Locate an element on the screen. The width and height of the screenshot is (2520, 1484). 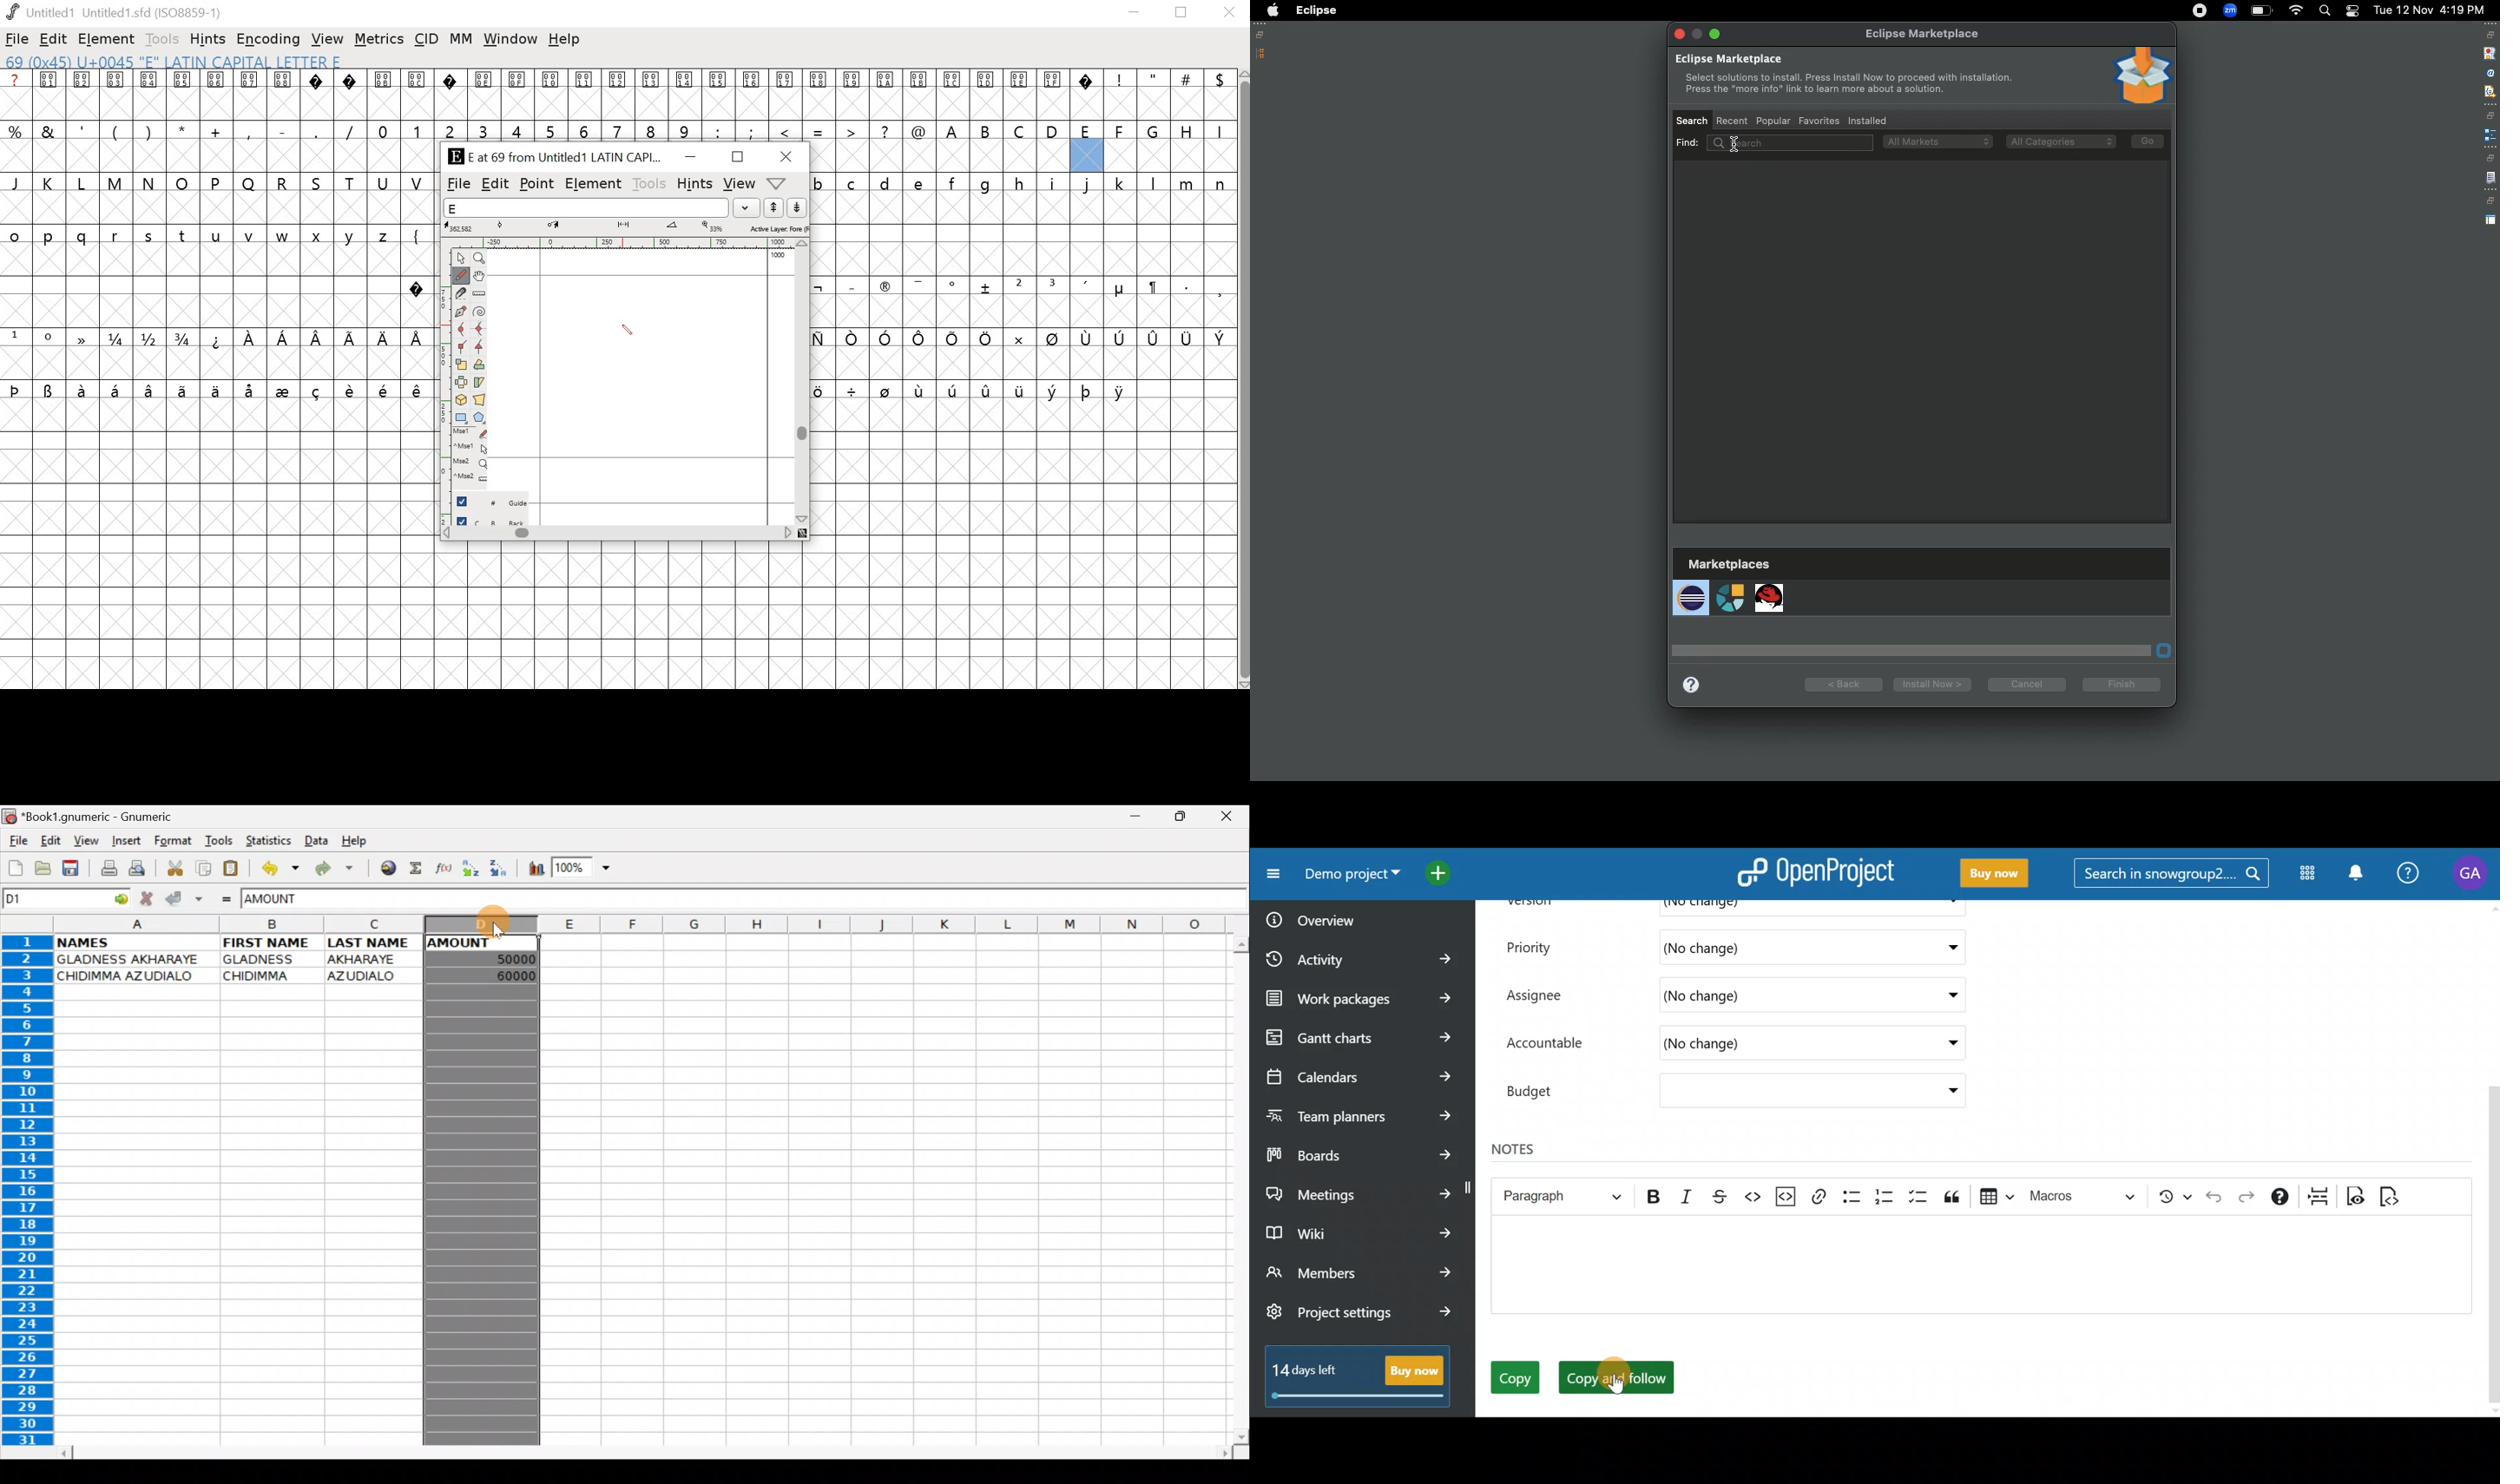
Enter formula is located at coordinates (227, 899).